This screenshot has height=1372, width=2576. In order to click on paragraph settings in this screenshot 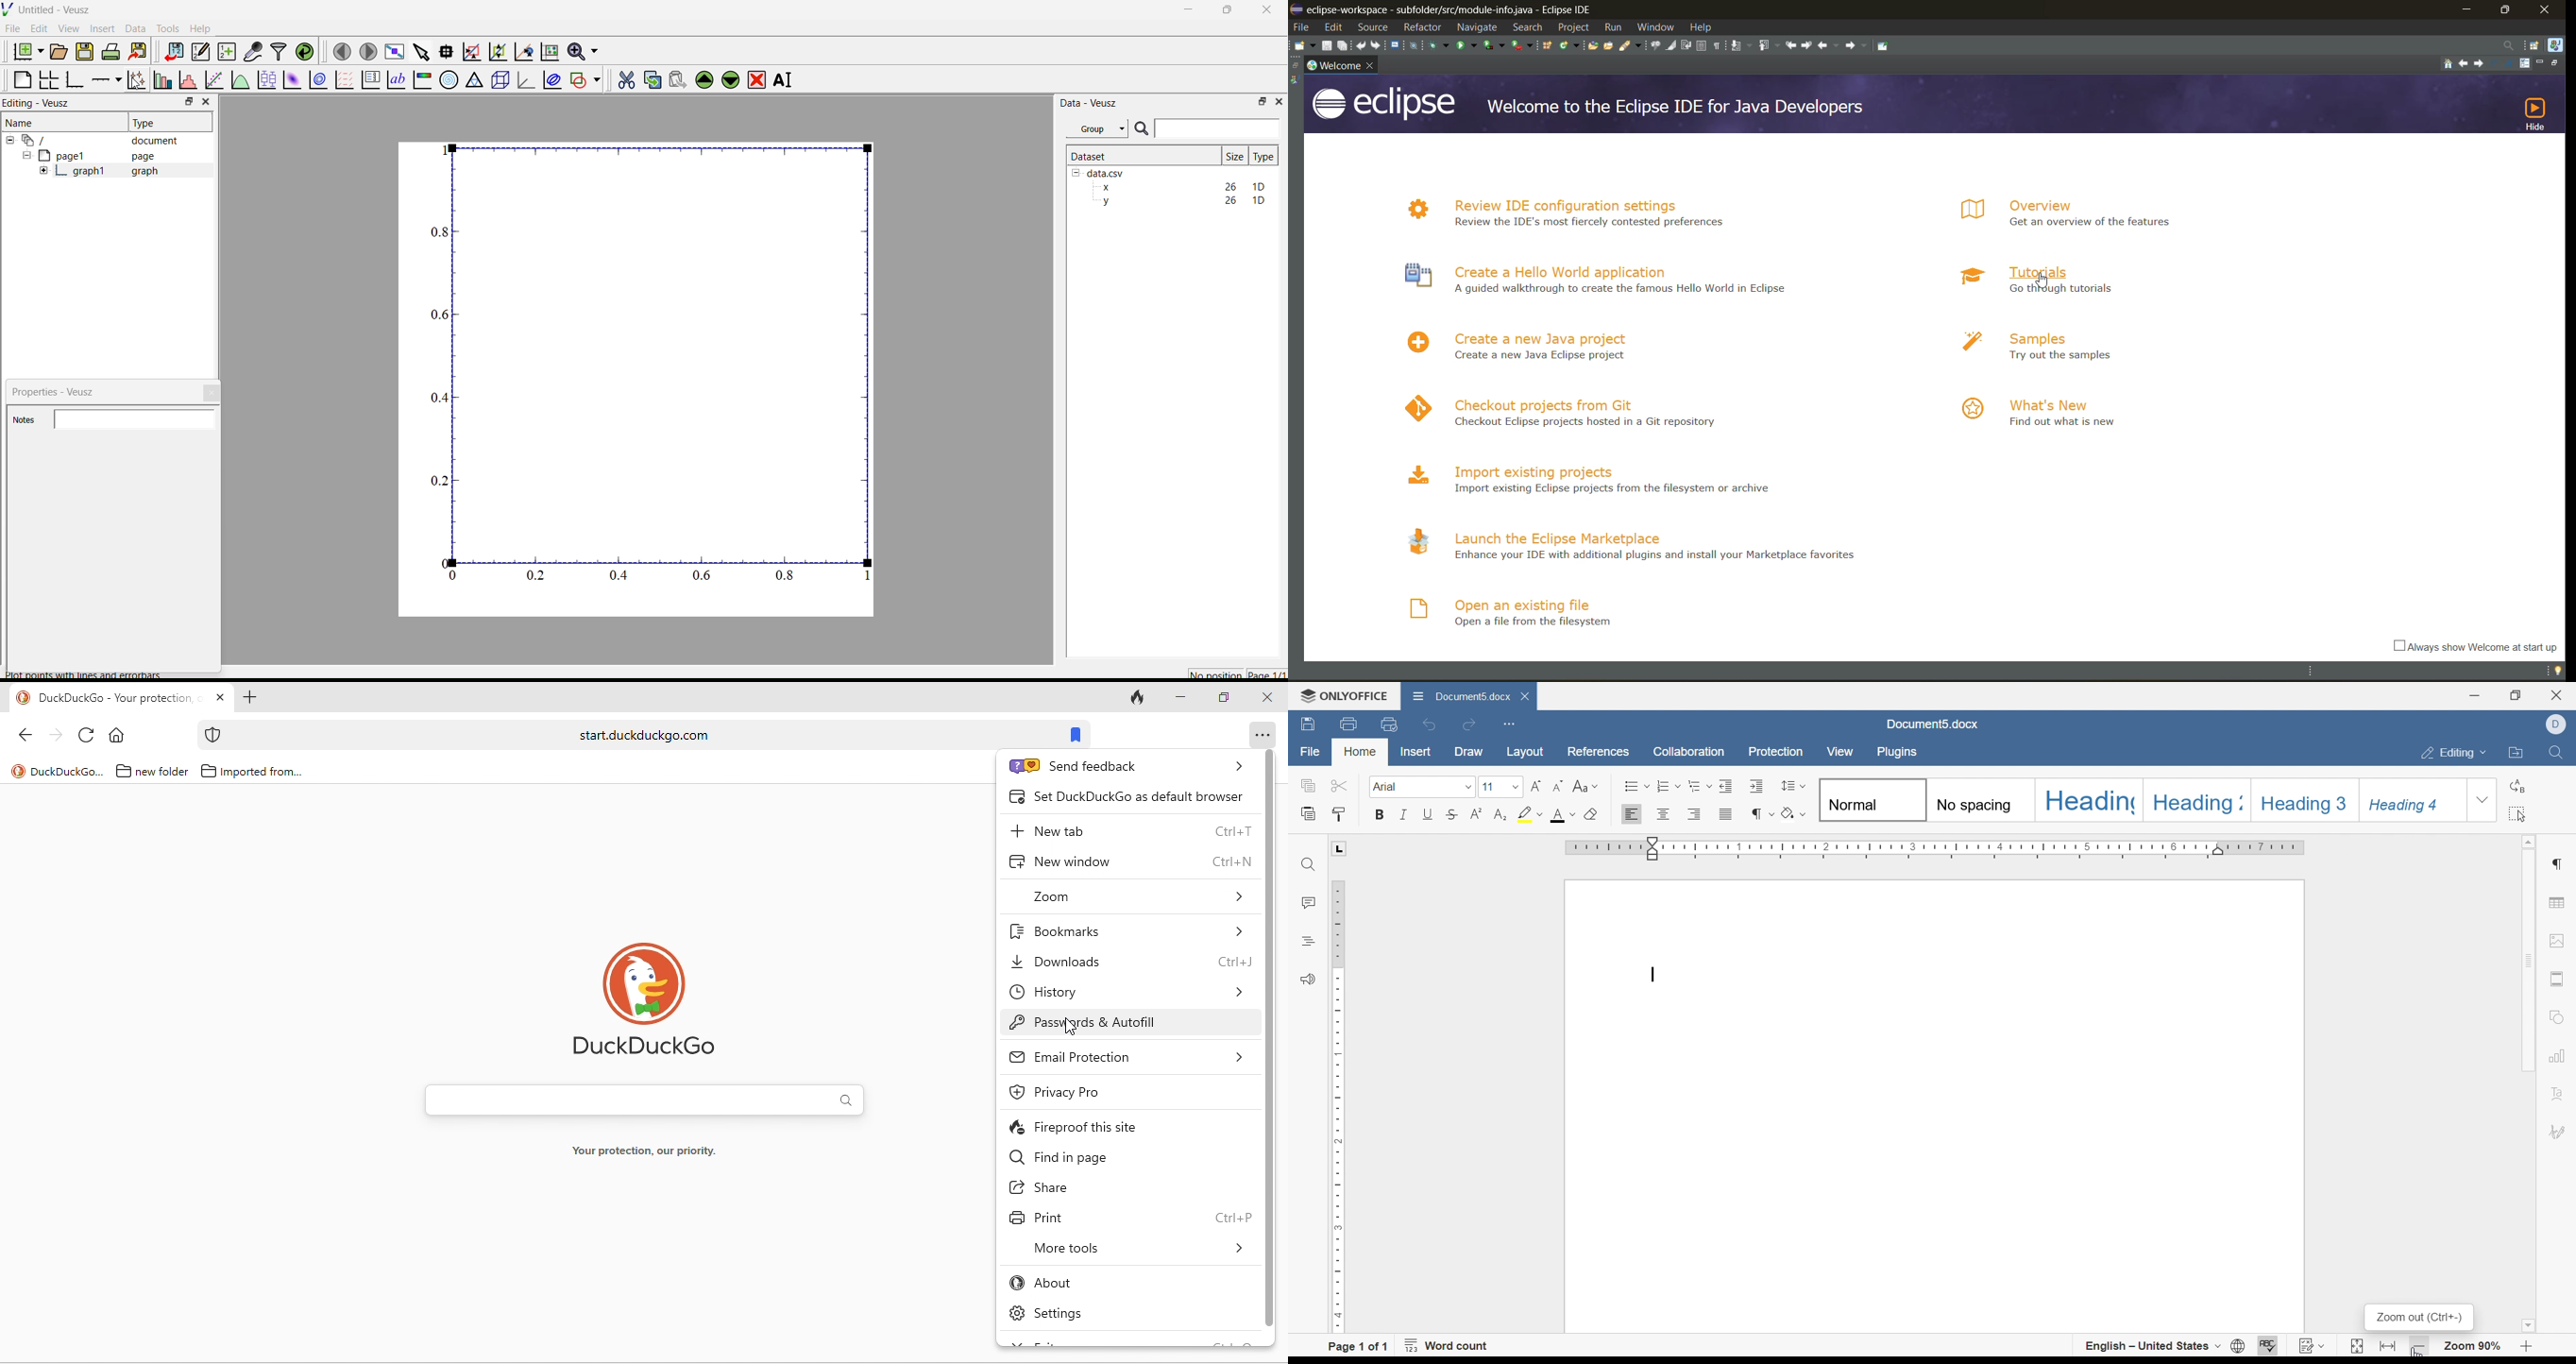, I will do `click(2561, 861)`.